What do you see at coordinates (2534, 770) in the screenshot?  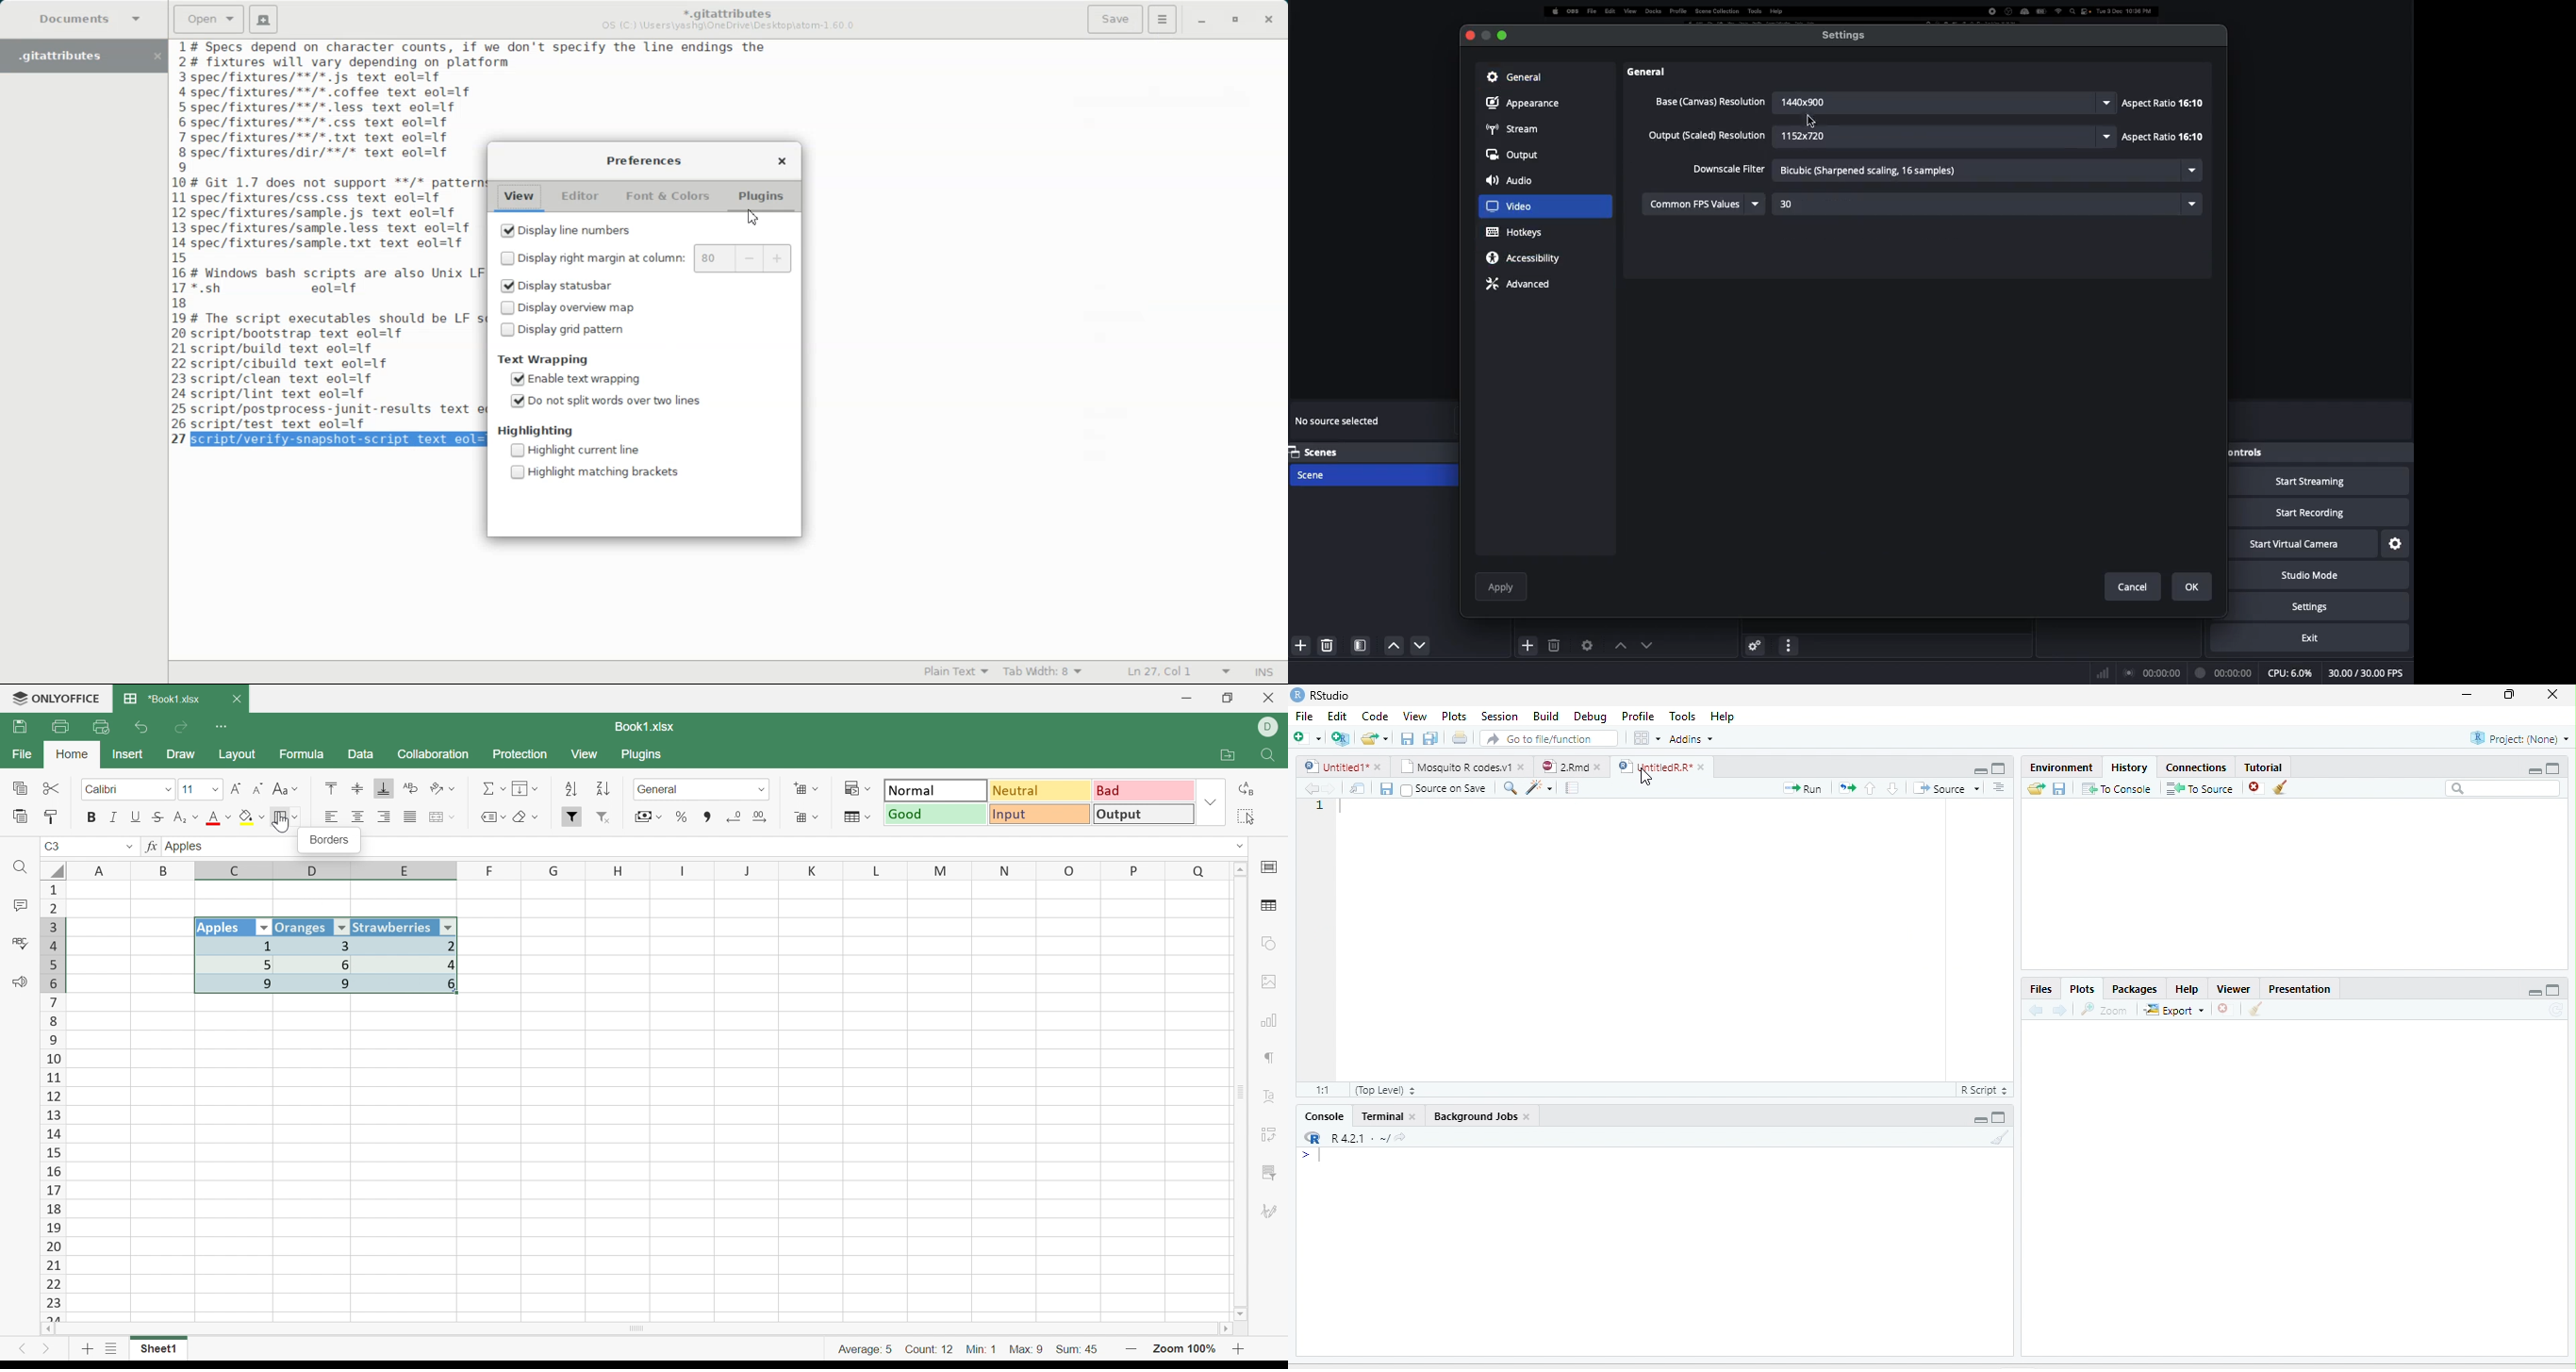 I see `Minimize` at bounding box center [2534, 770].